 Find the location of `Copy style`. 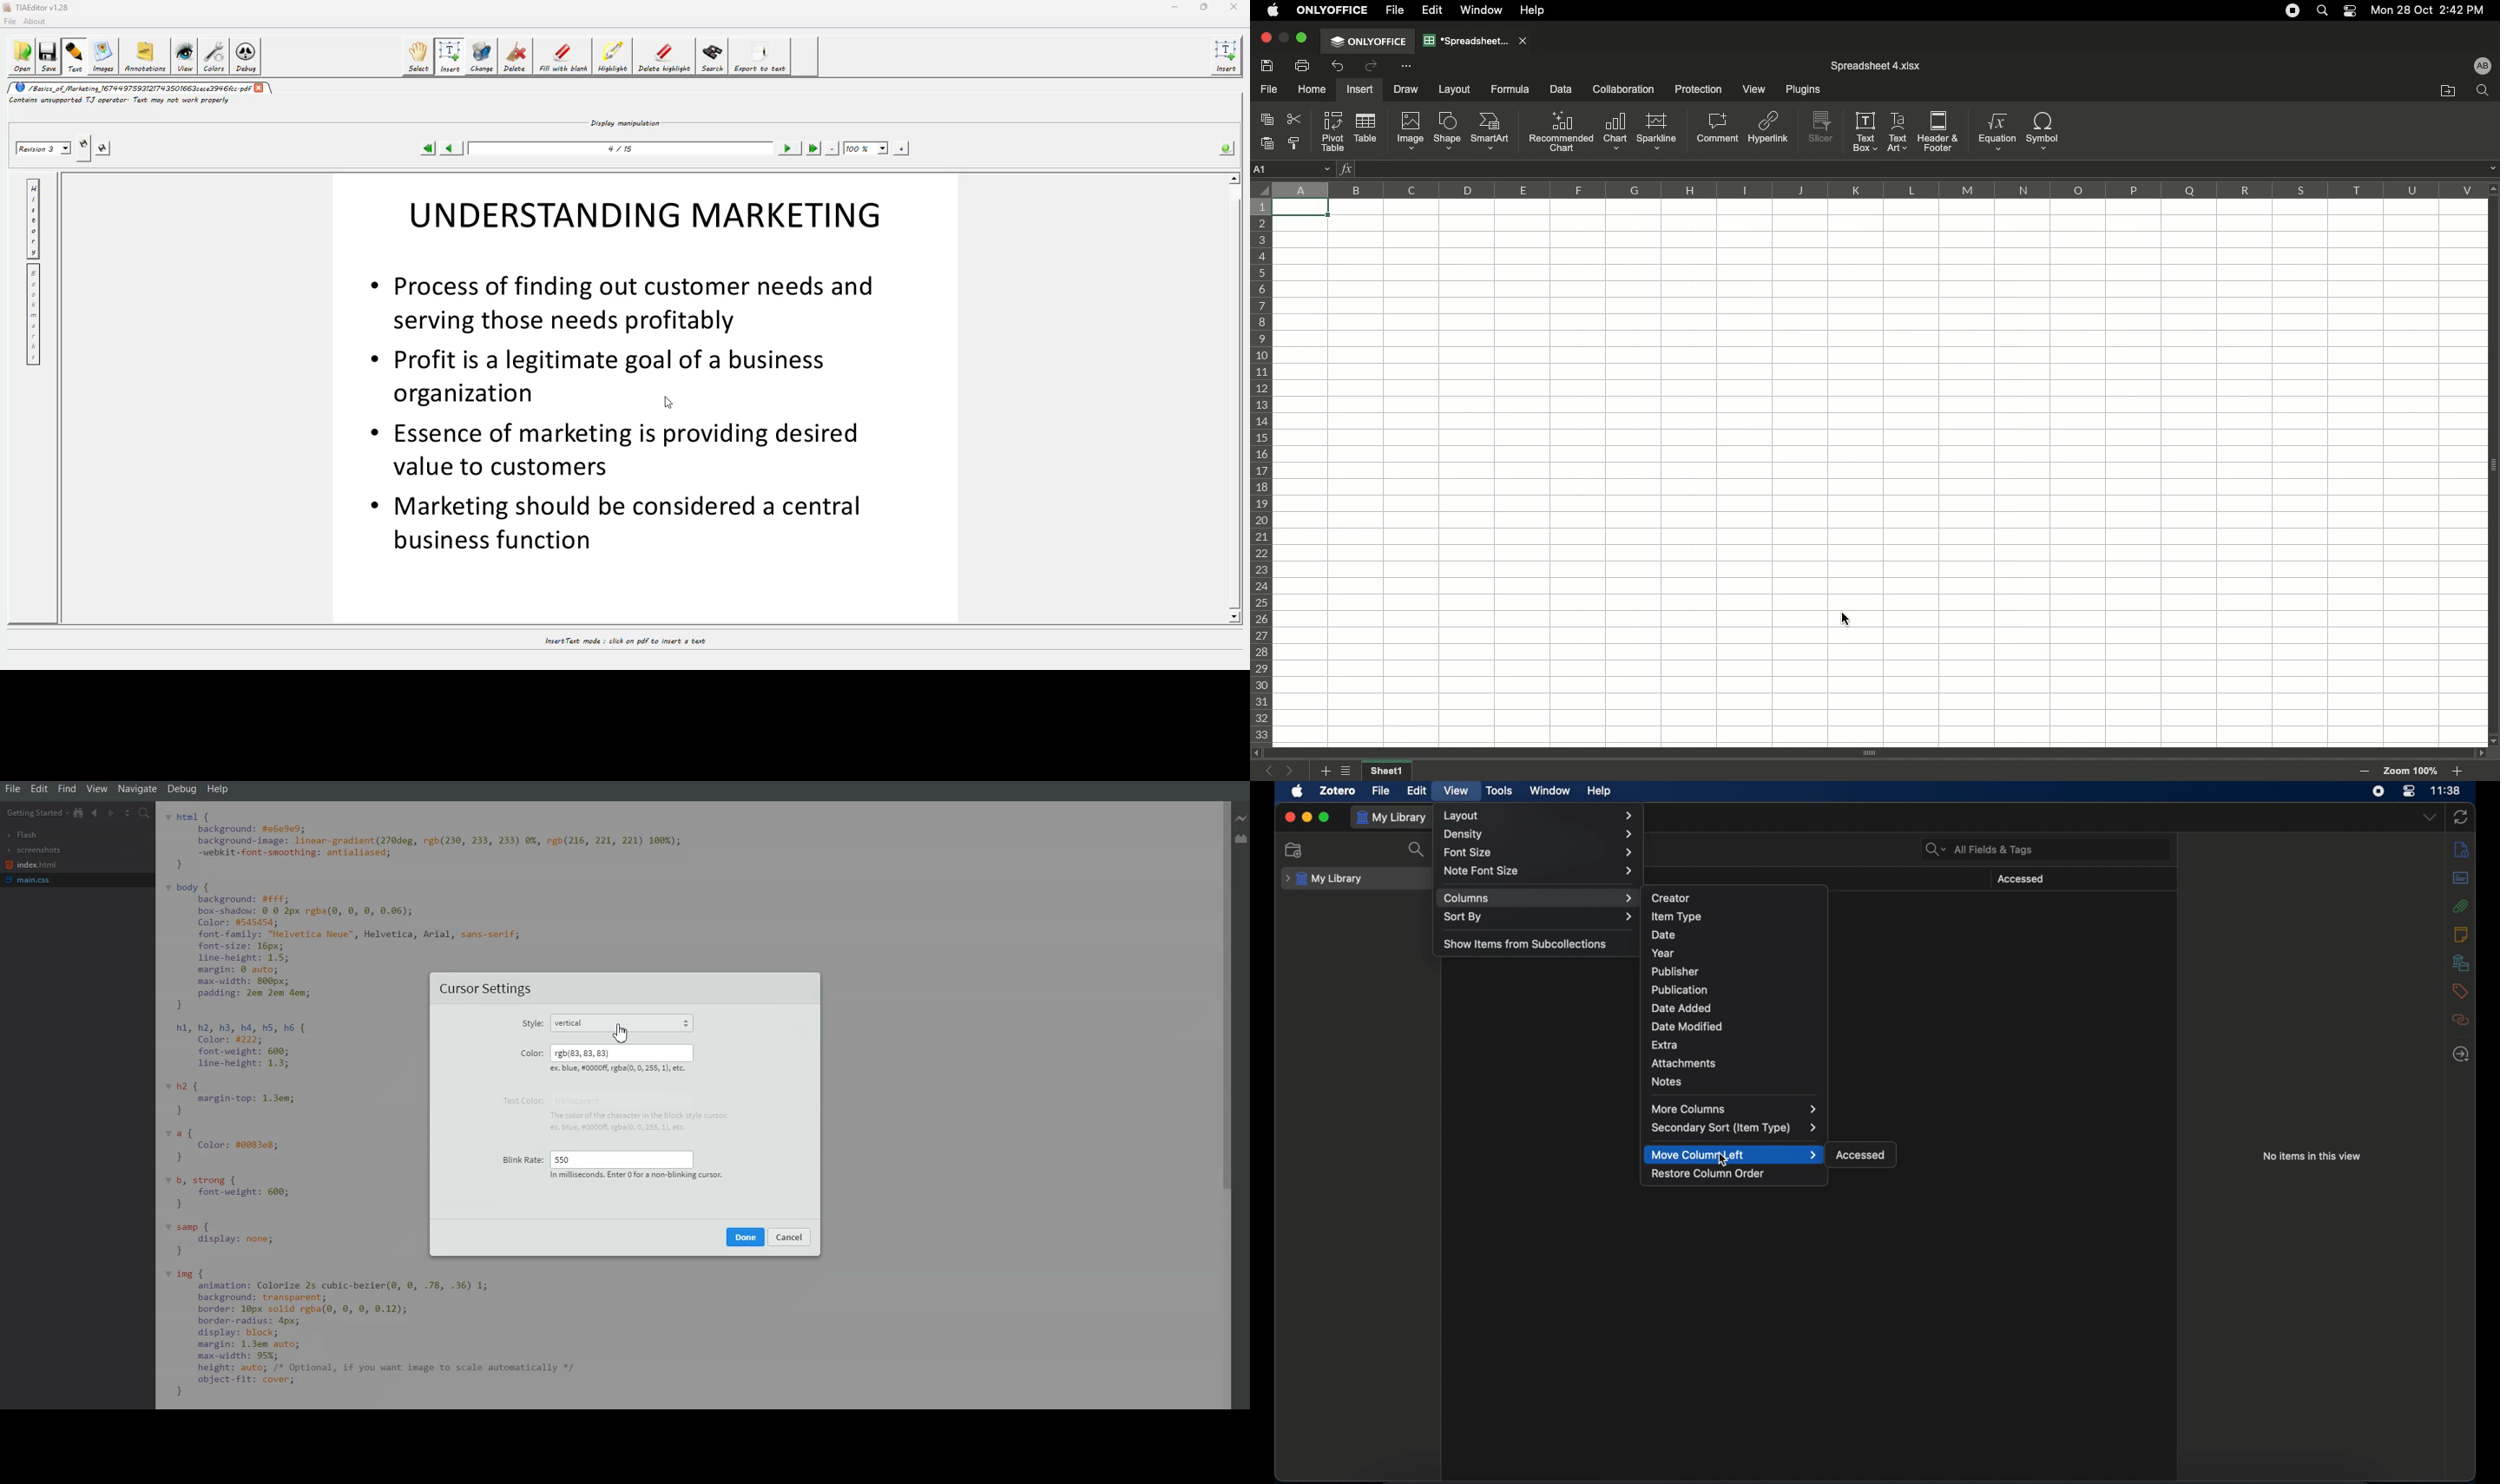

Copy style is located at coordinates (1296, 144).